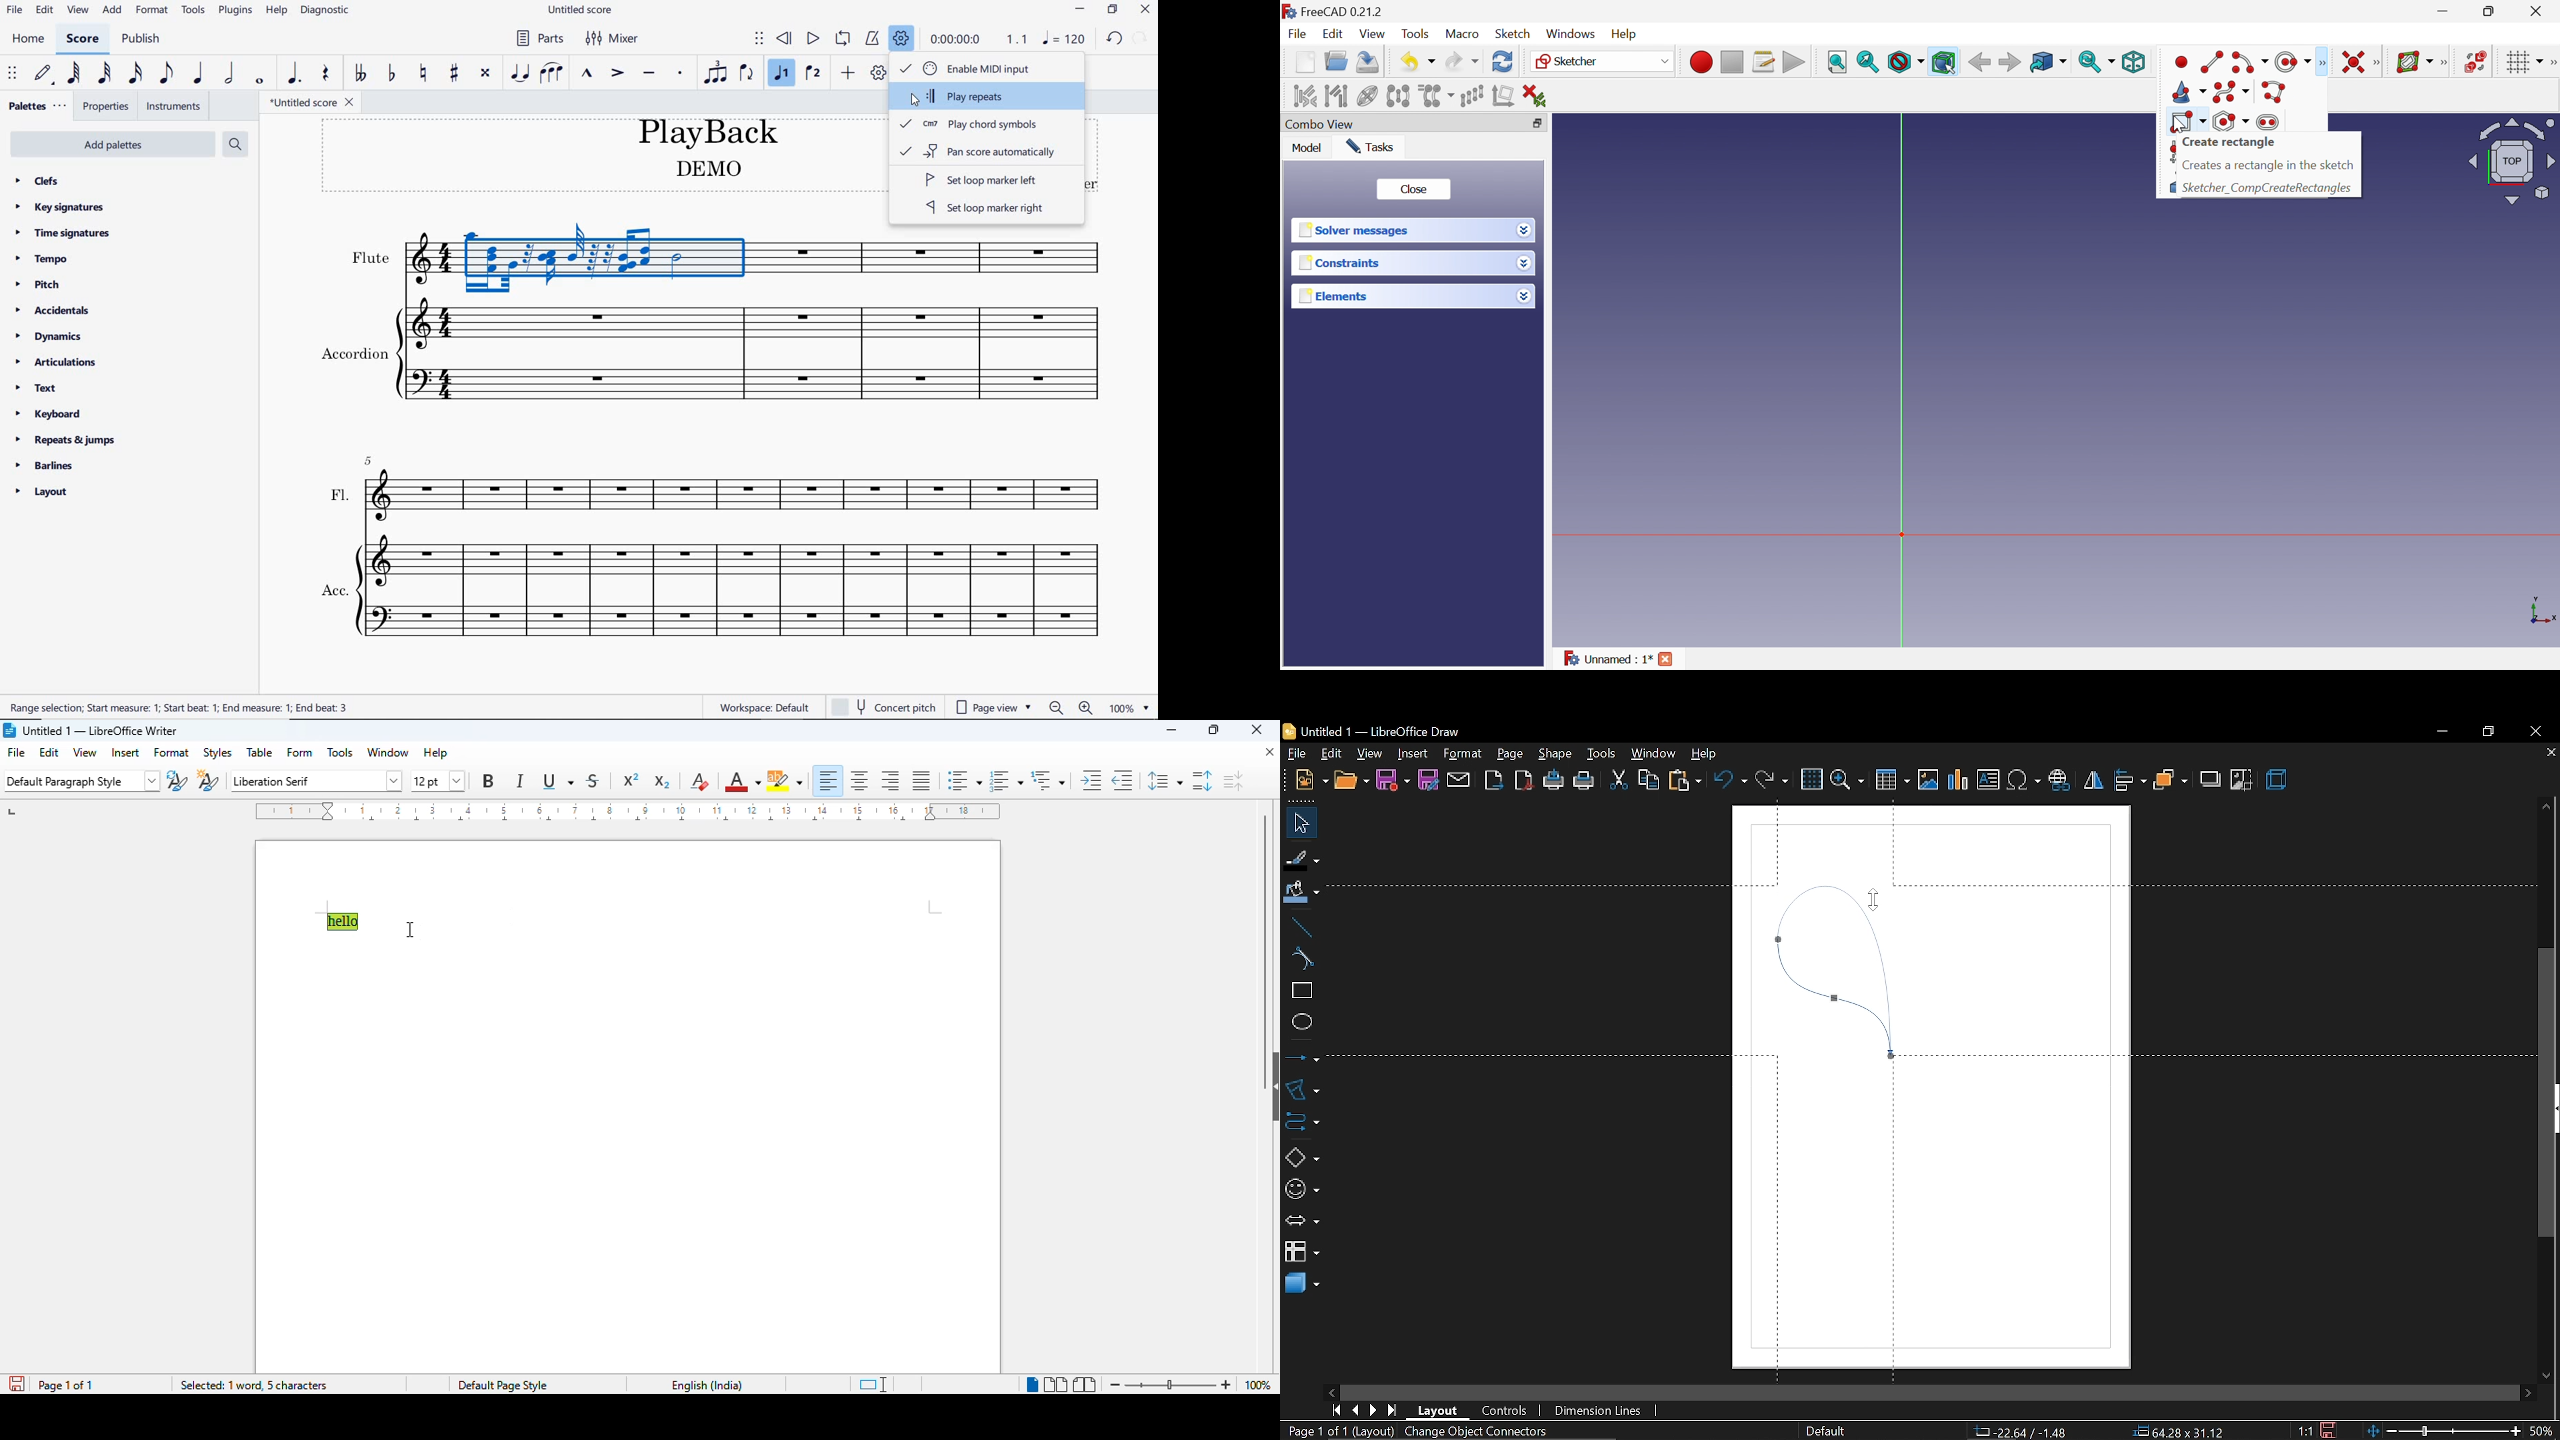  I want to click on Workspace: Default, so click(769, 706).